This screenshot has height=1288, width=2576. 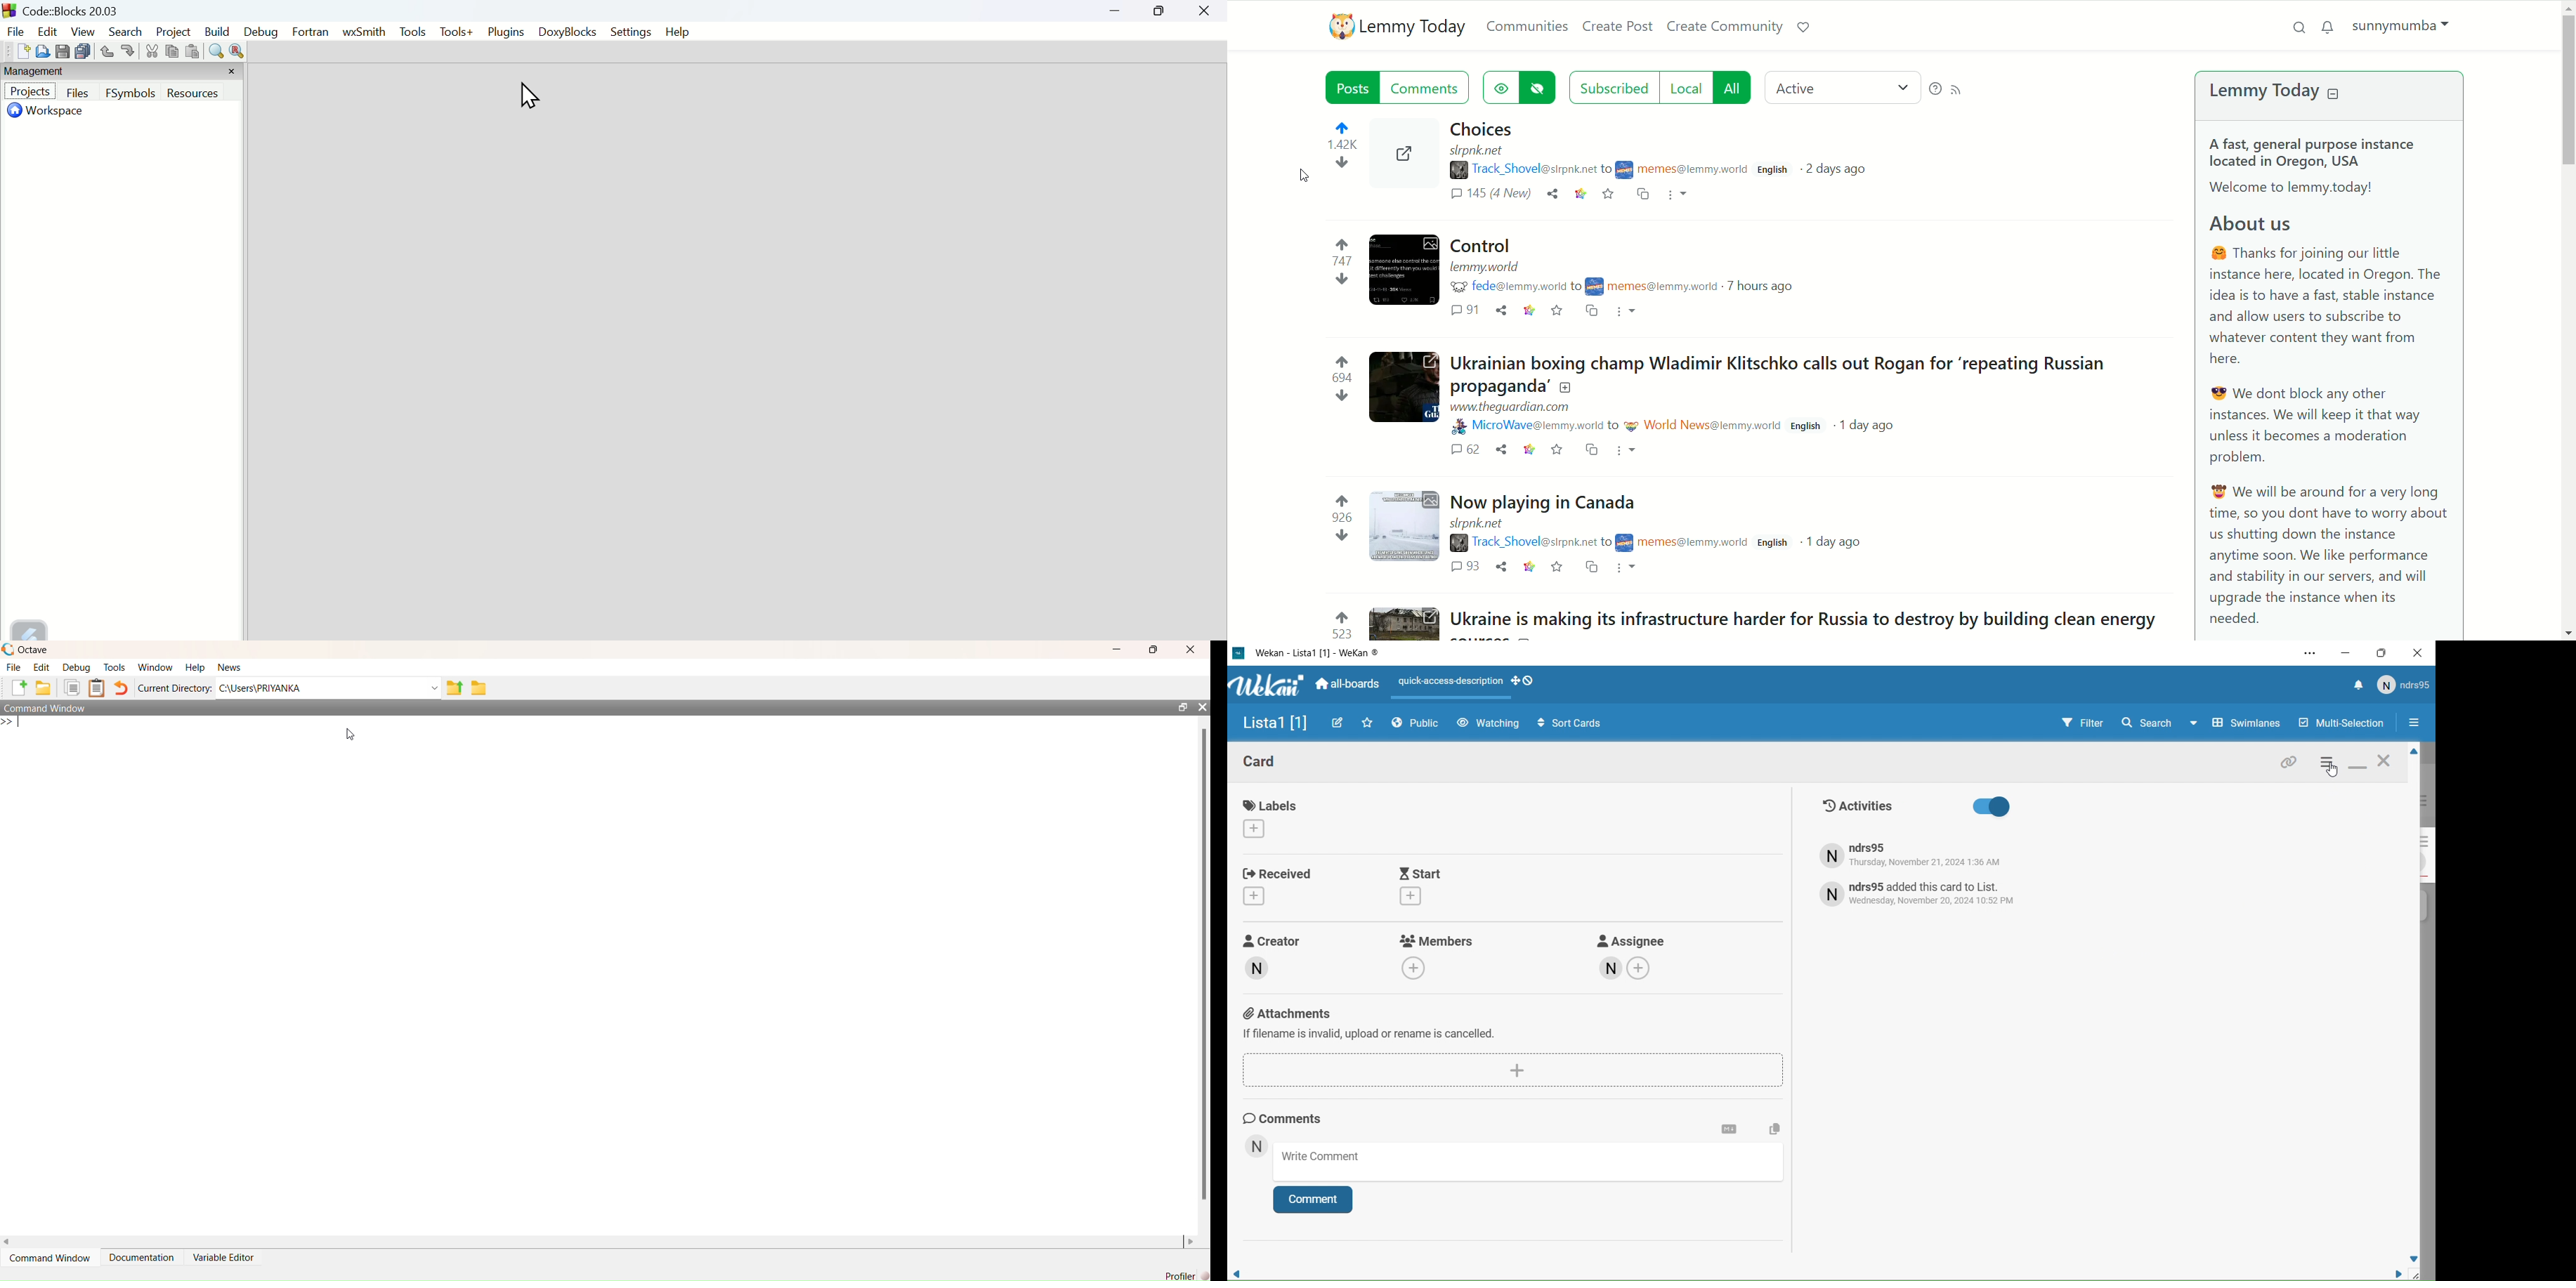 I want to click on activity, so click(x=1921, y=898).